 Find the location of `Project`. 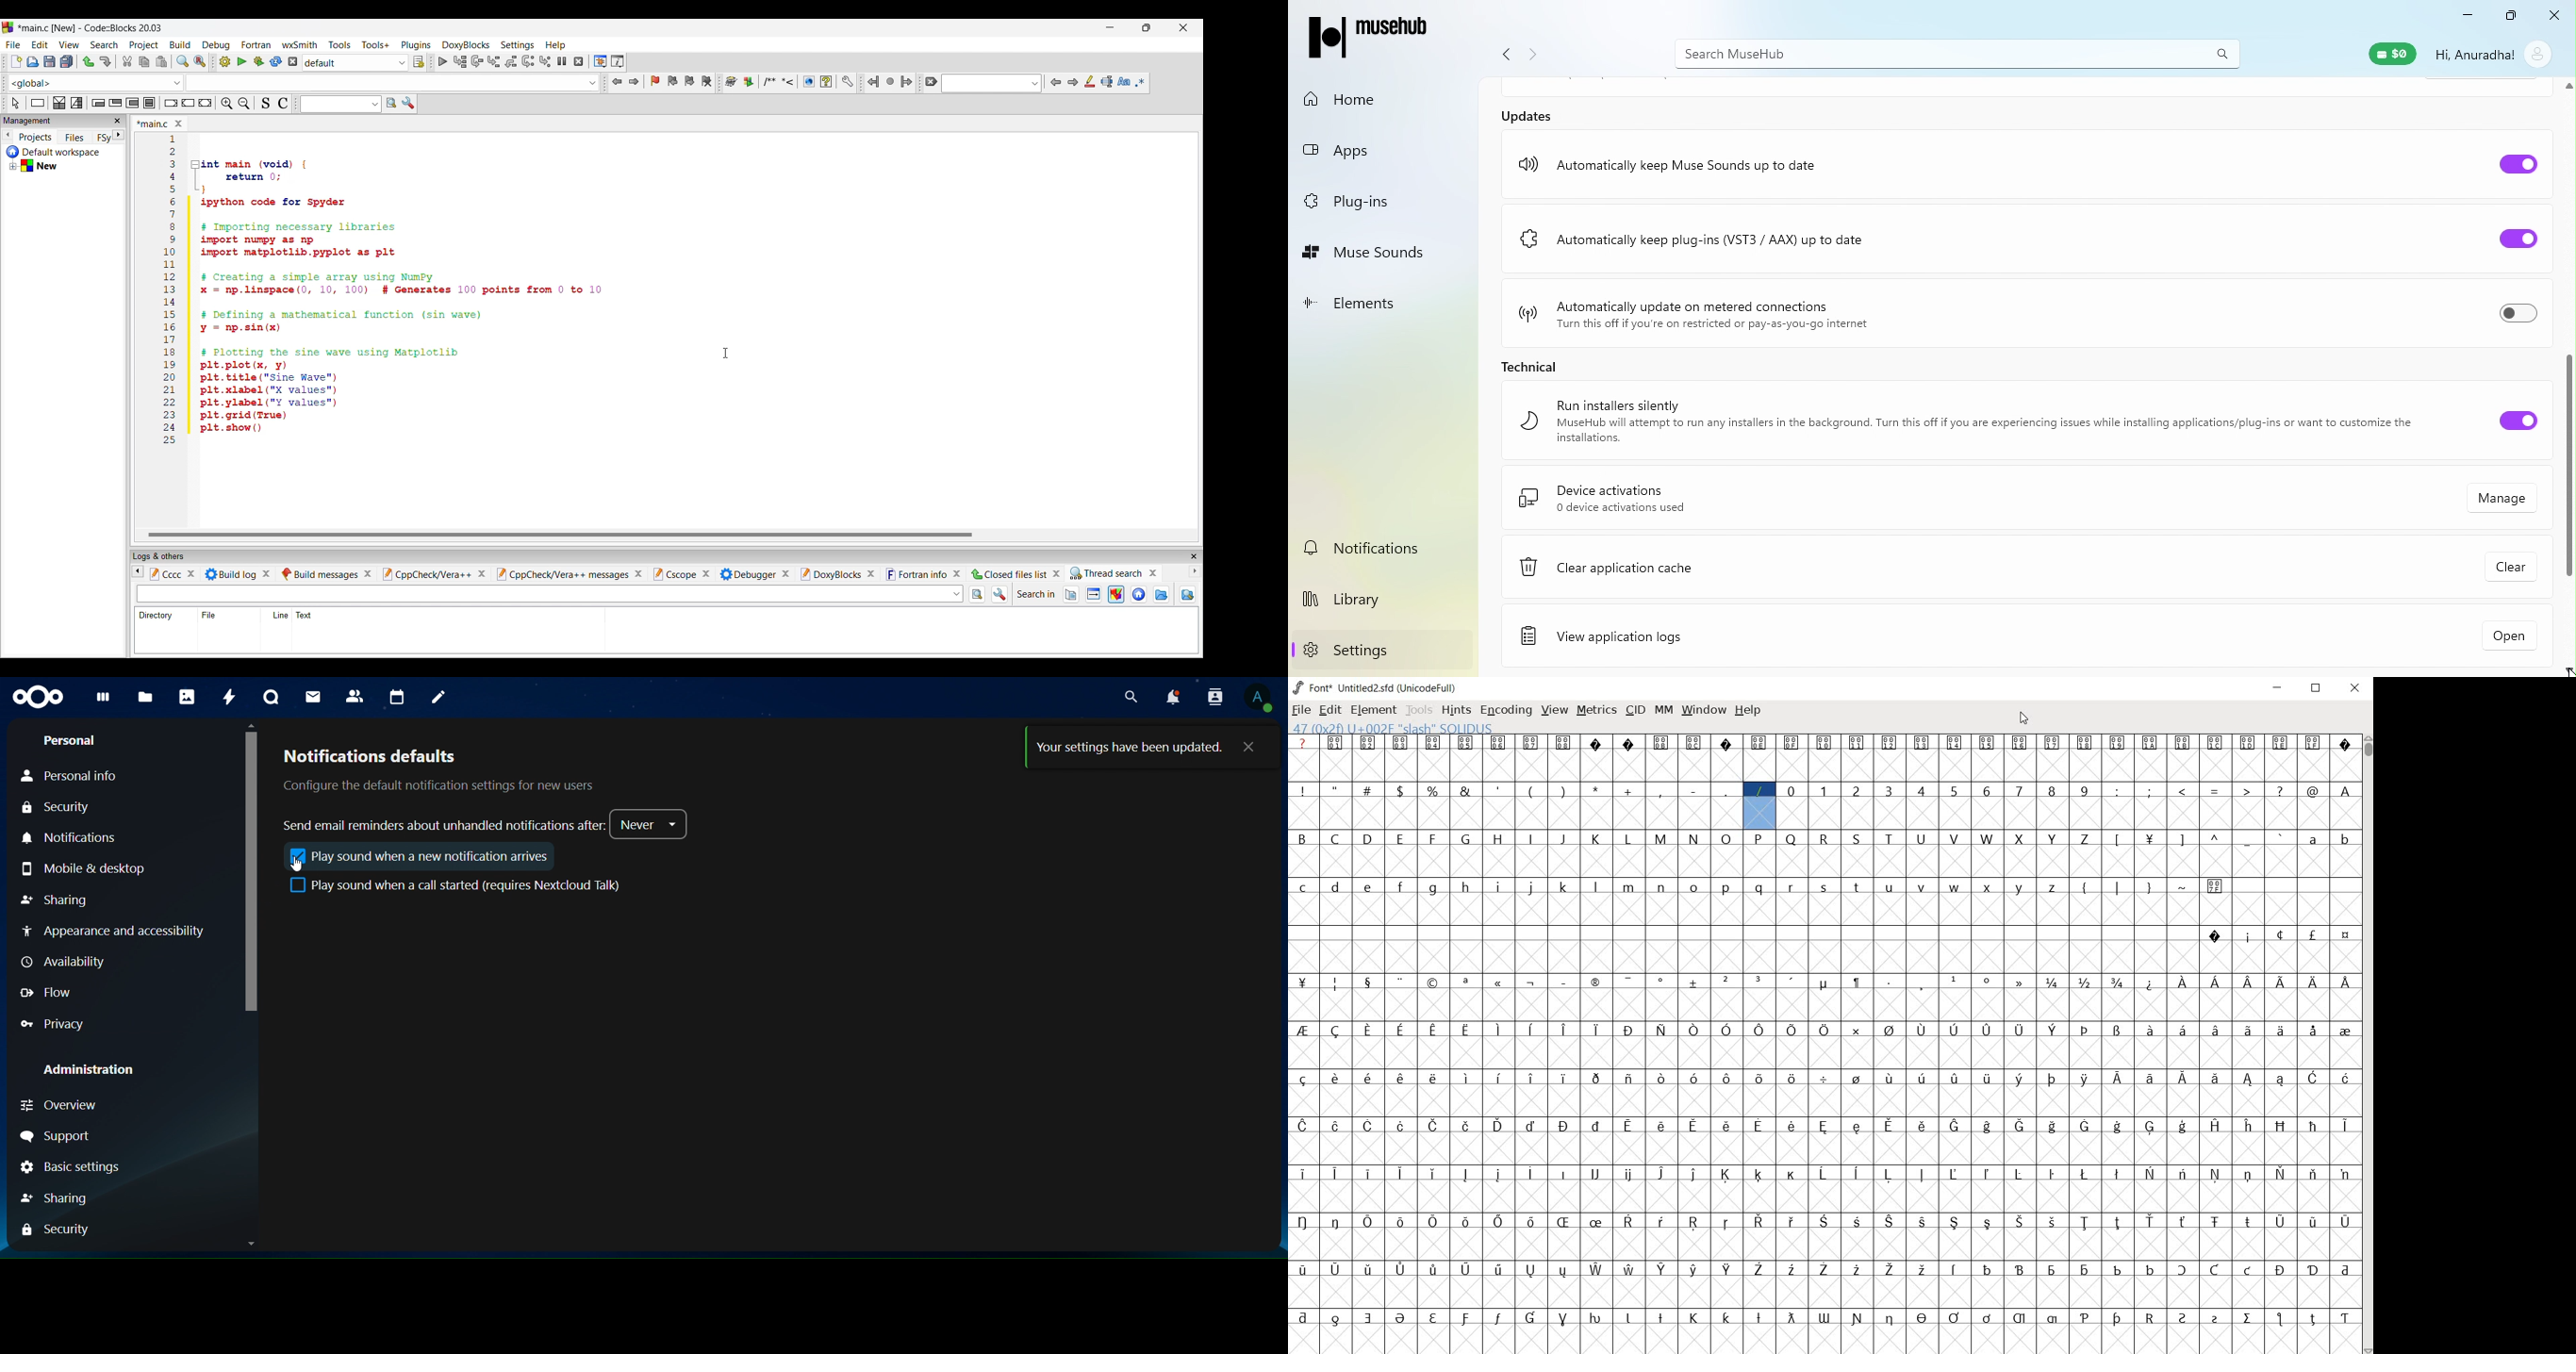

Project is located at coordinates (31, 138).